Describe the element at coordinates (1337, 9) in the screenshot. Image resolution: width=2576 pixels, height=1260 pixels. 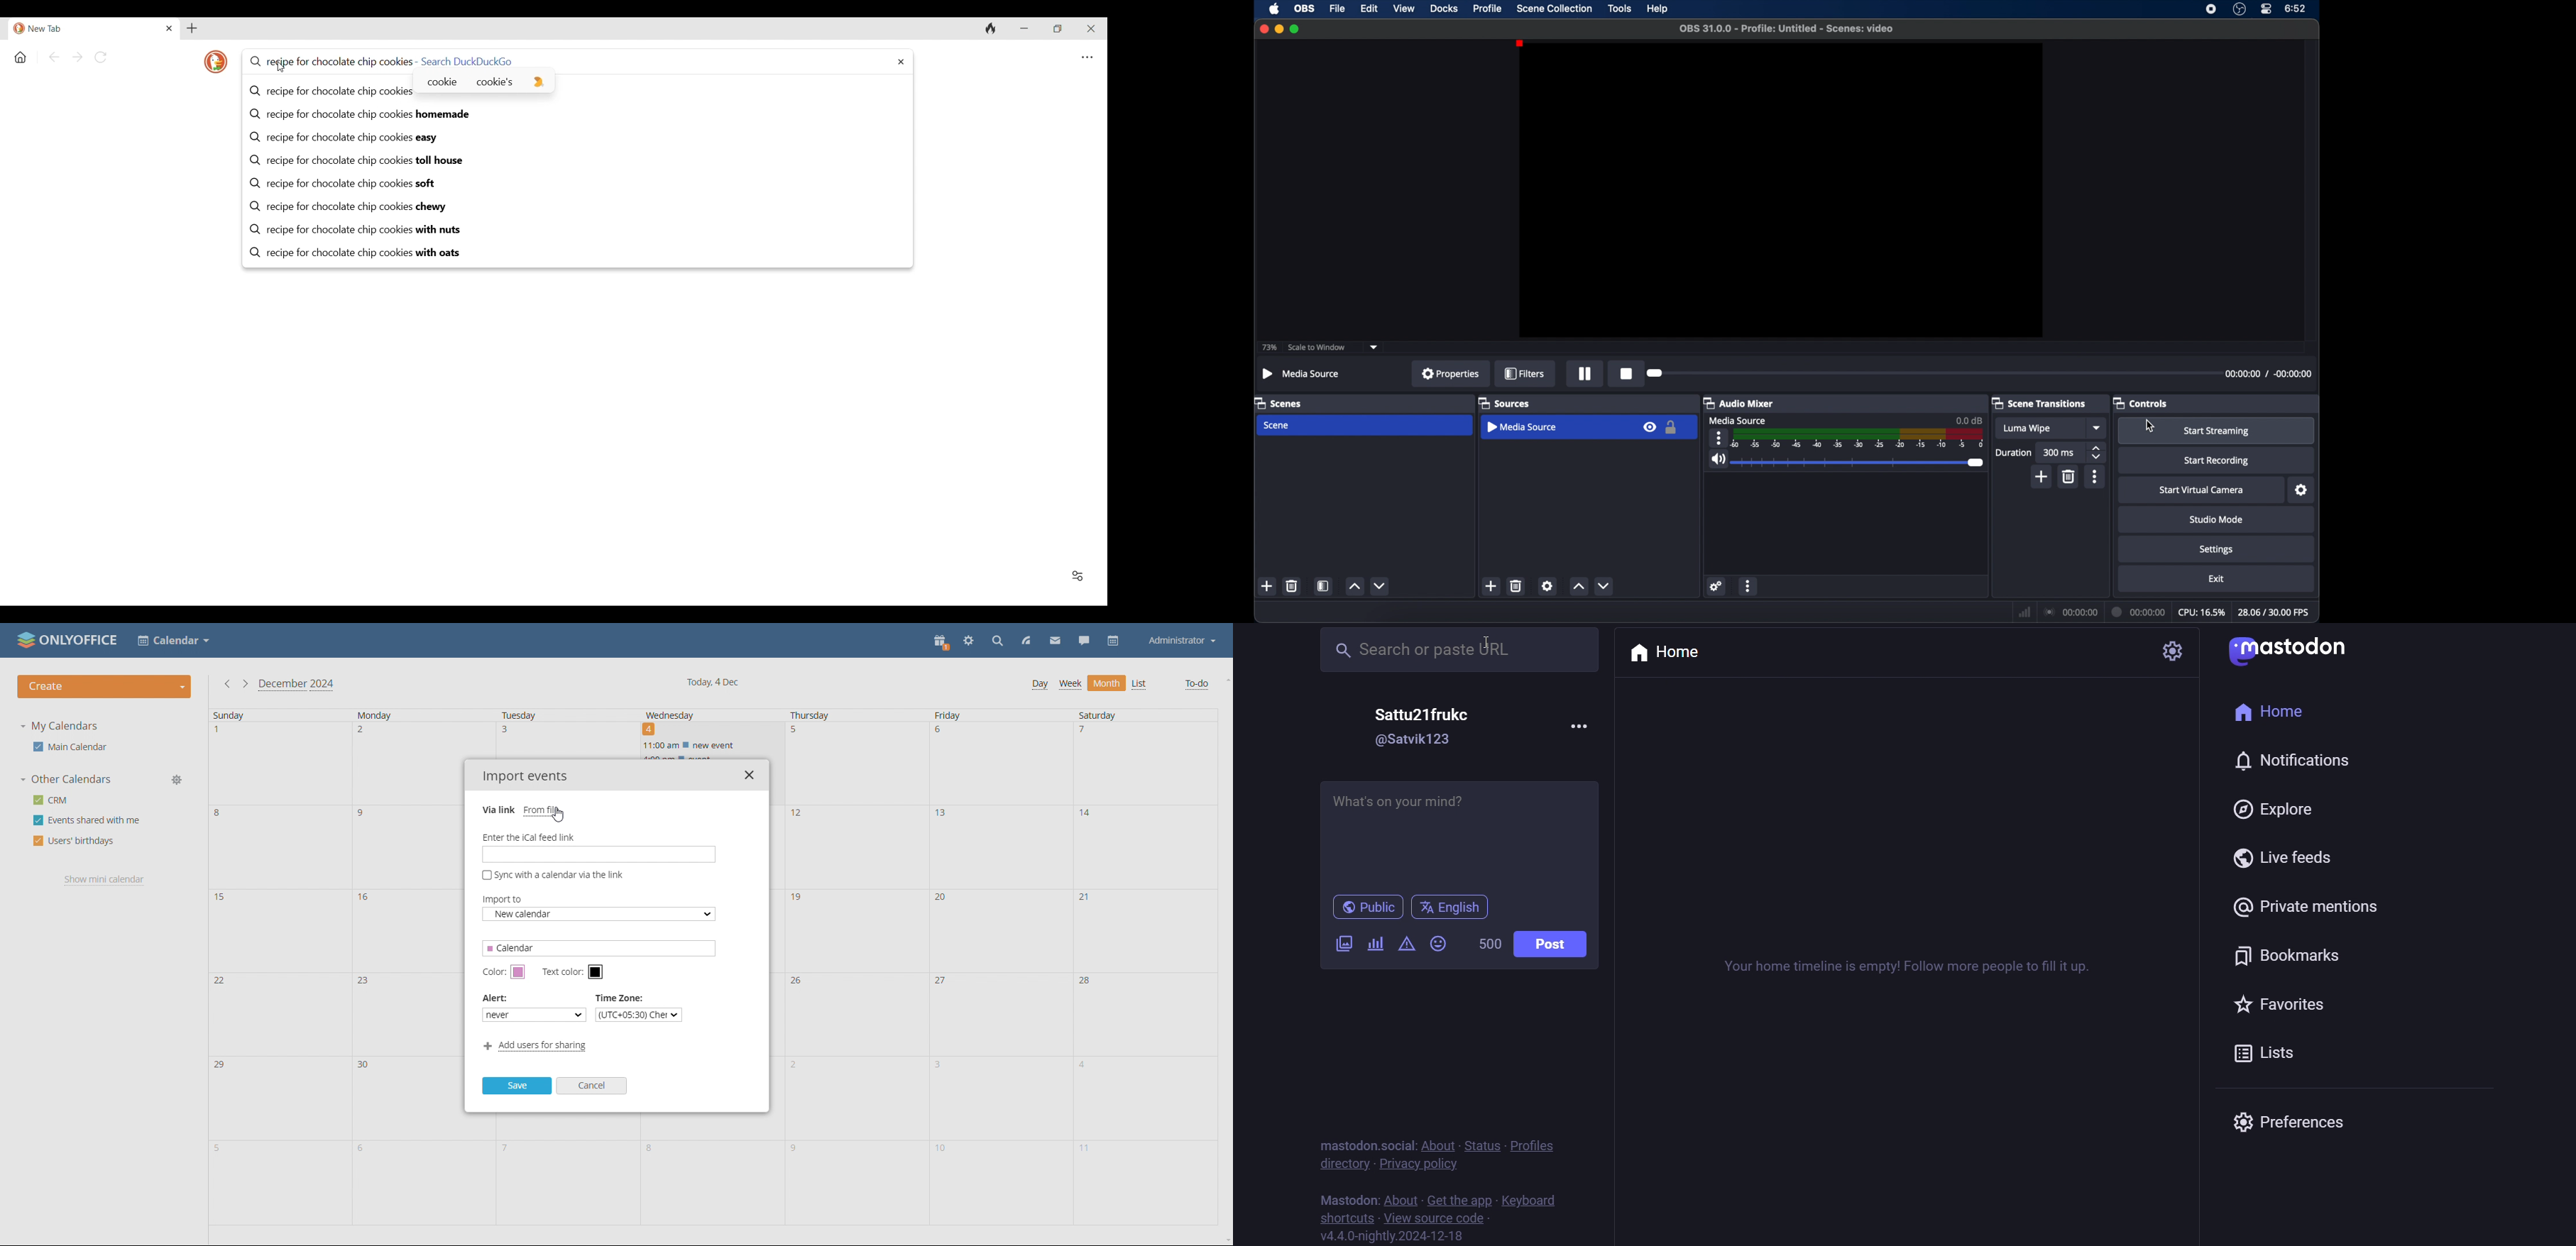
I see `file` at that location.